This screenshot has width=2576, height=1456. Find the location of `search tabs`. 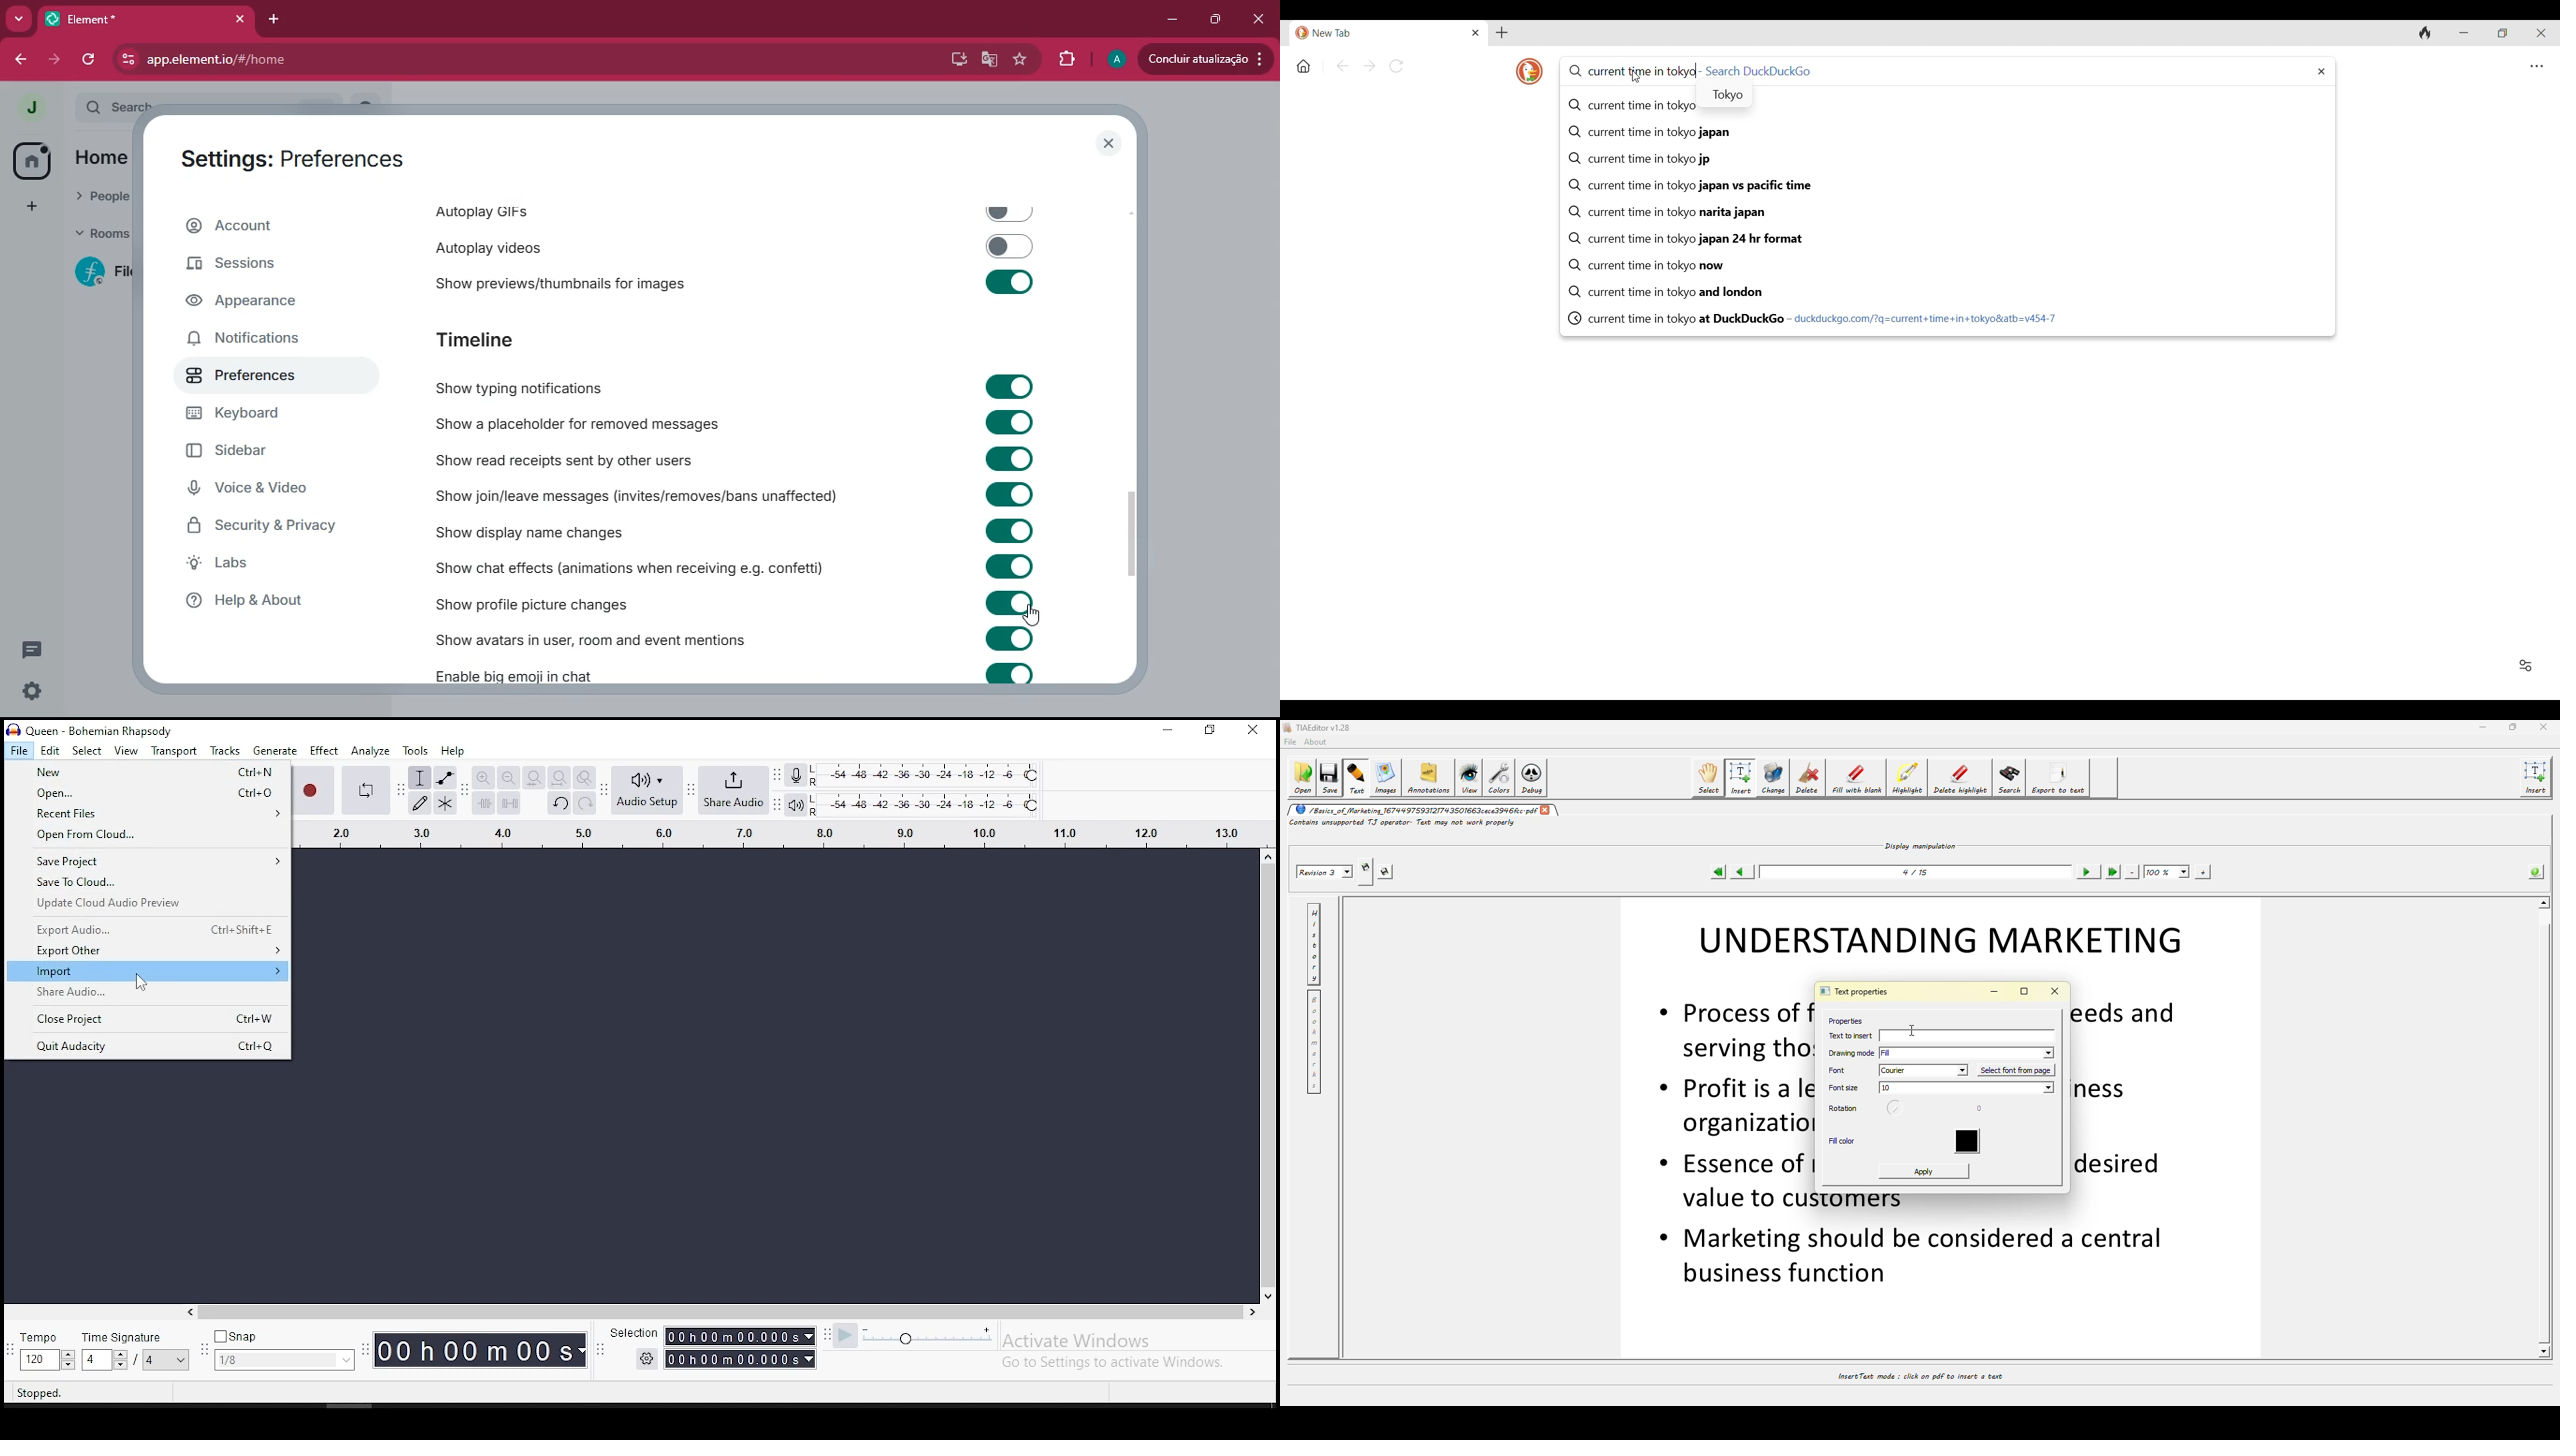

search tabs is located at coordinates (19, 20).